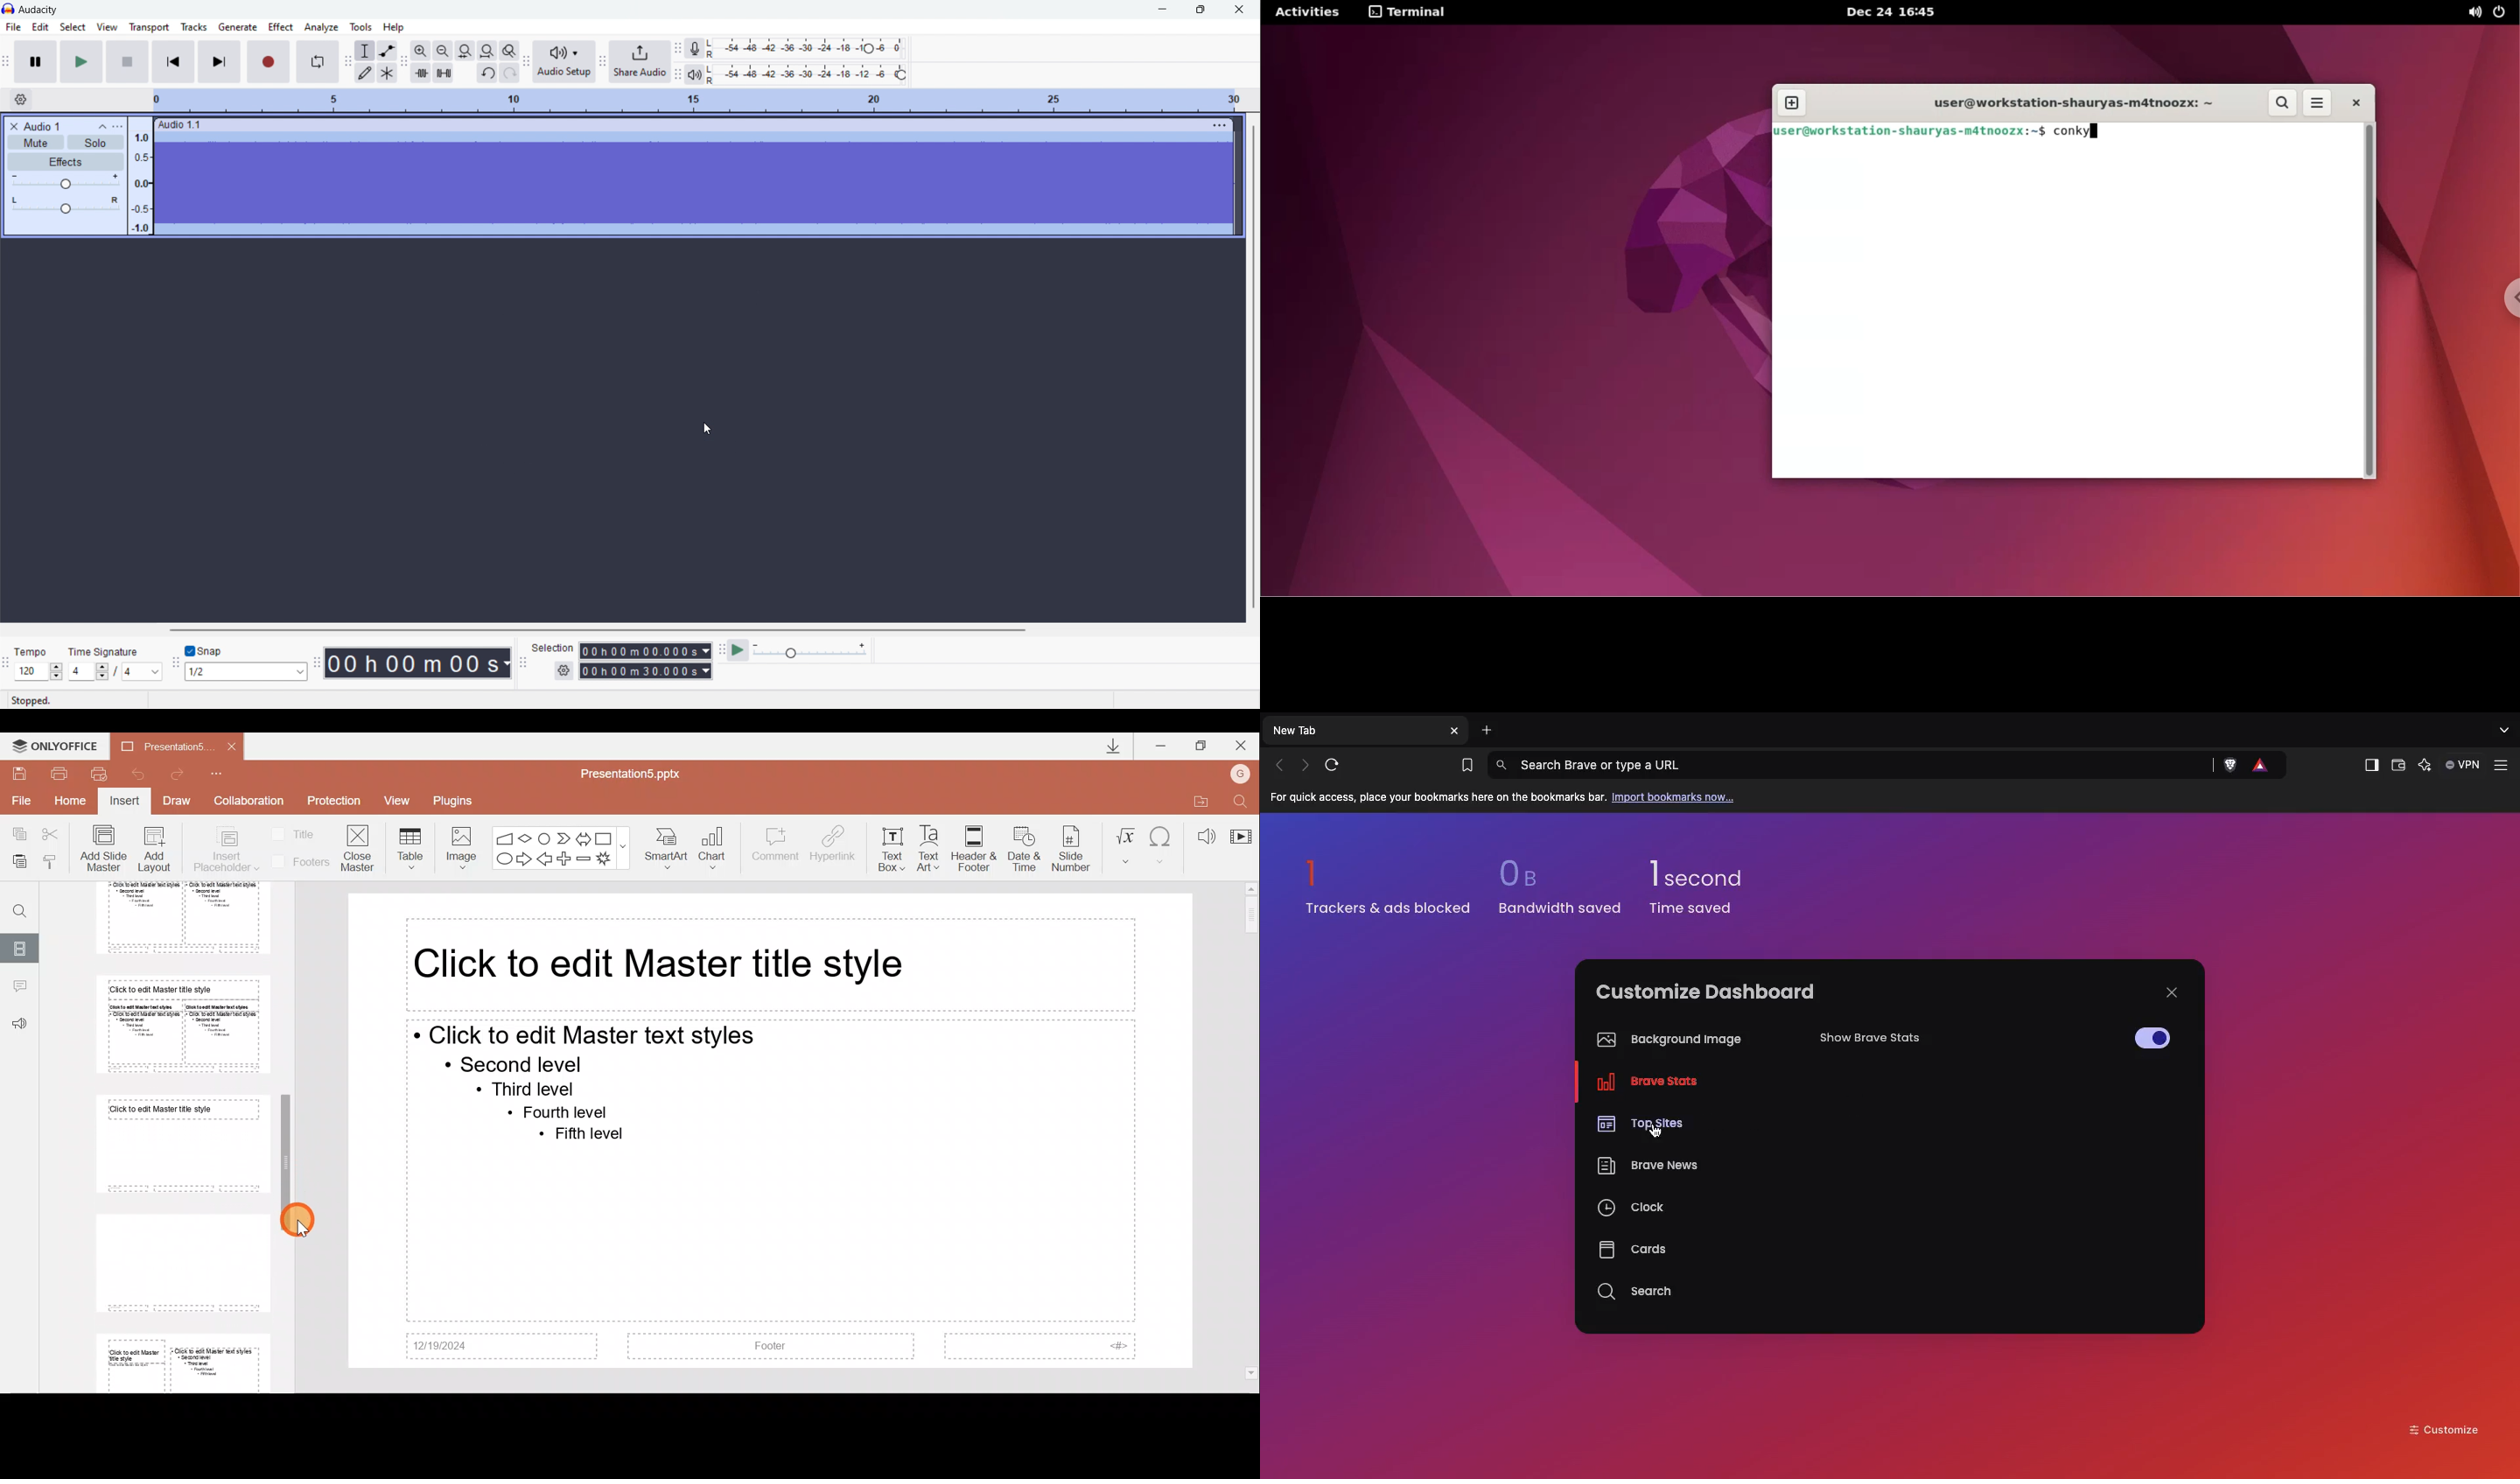 This screenshot has width=2520, height=1484. What do you see at coordinates (299, 862) in the screenshot?
I see `Footers` at bounding box center [299, 862].